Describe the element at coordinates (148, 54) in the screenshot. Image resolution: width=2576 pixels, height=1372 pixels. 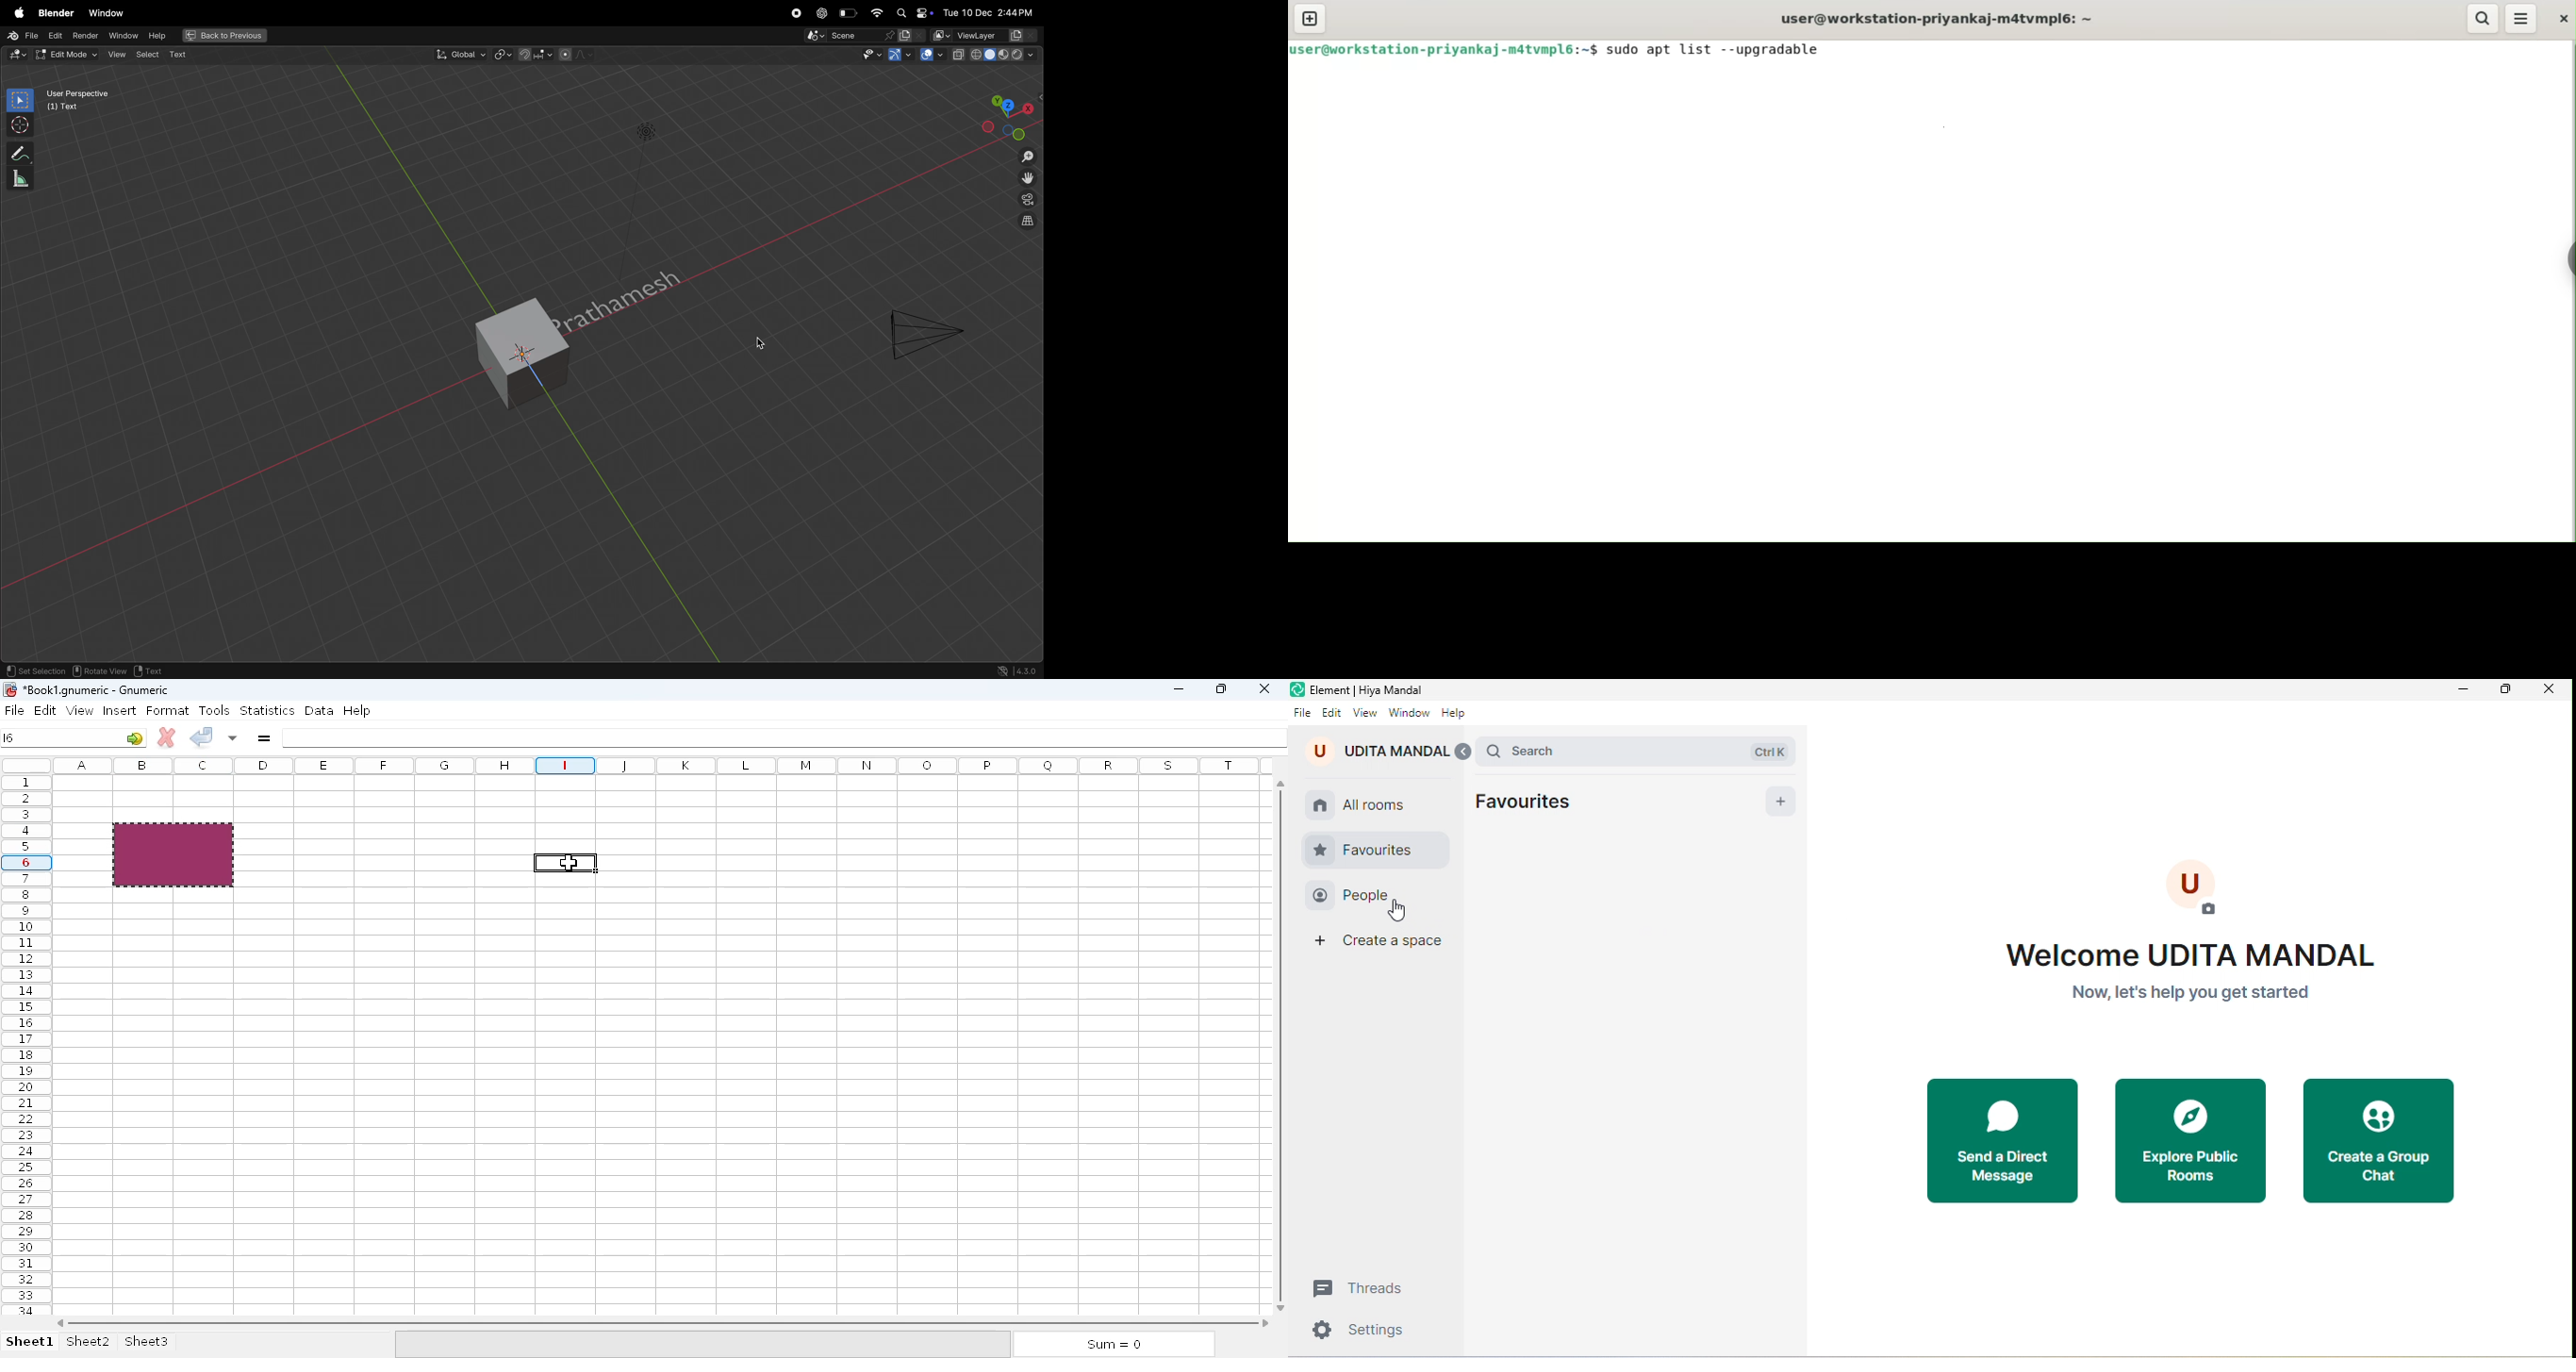
I see `select` at that location.